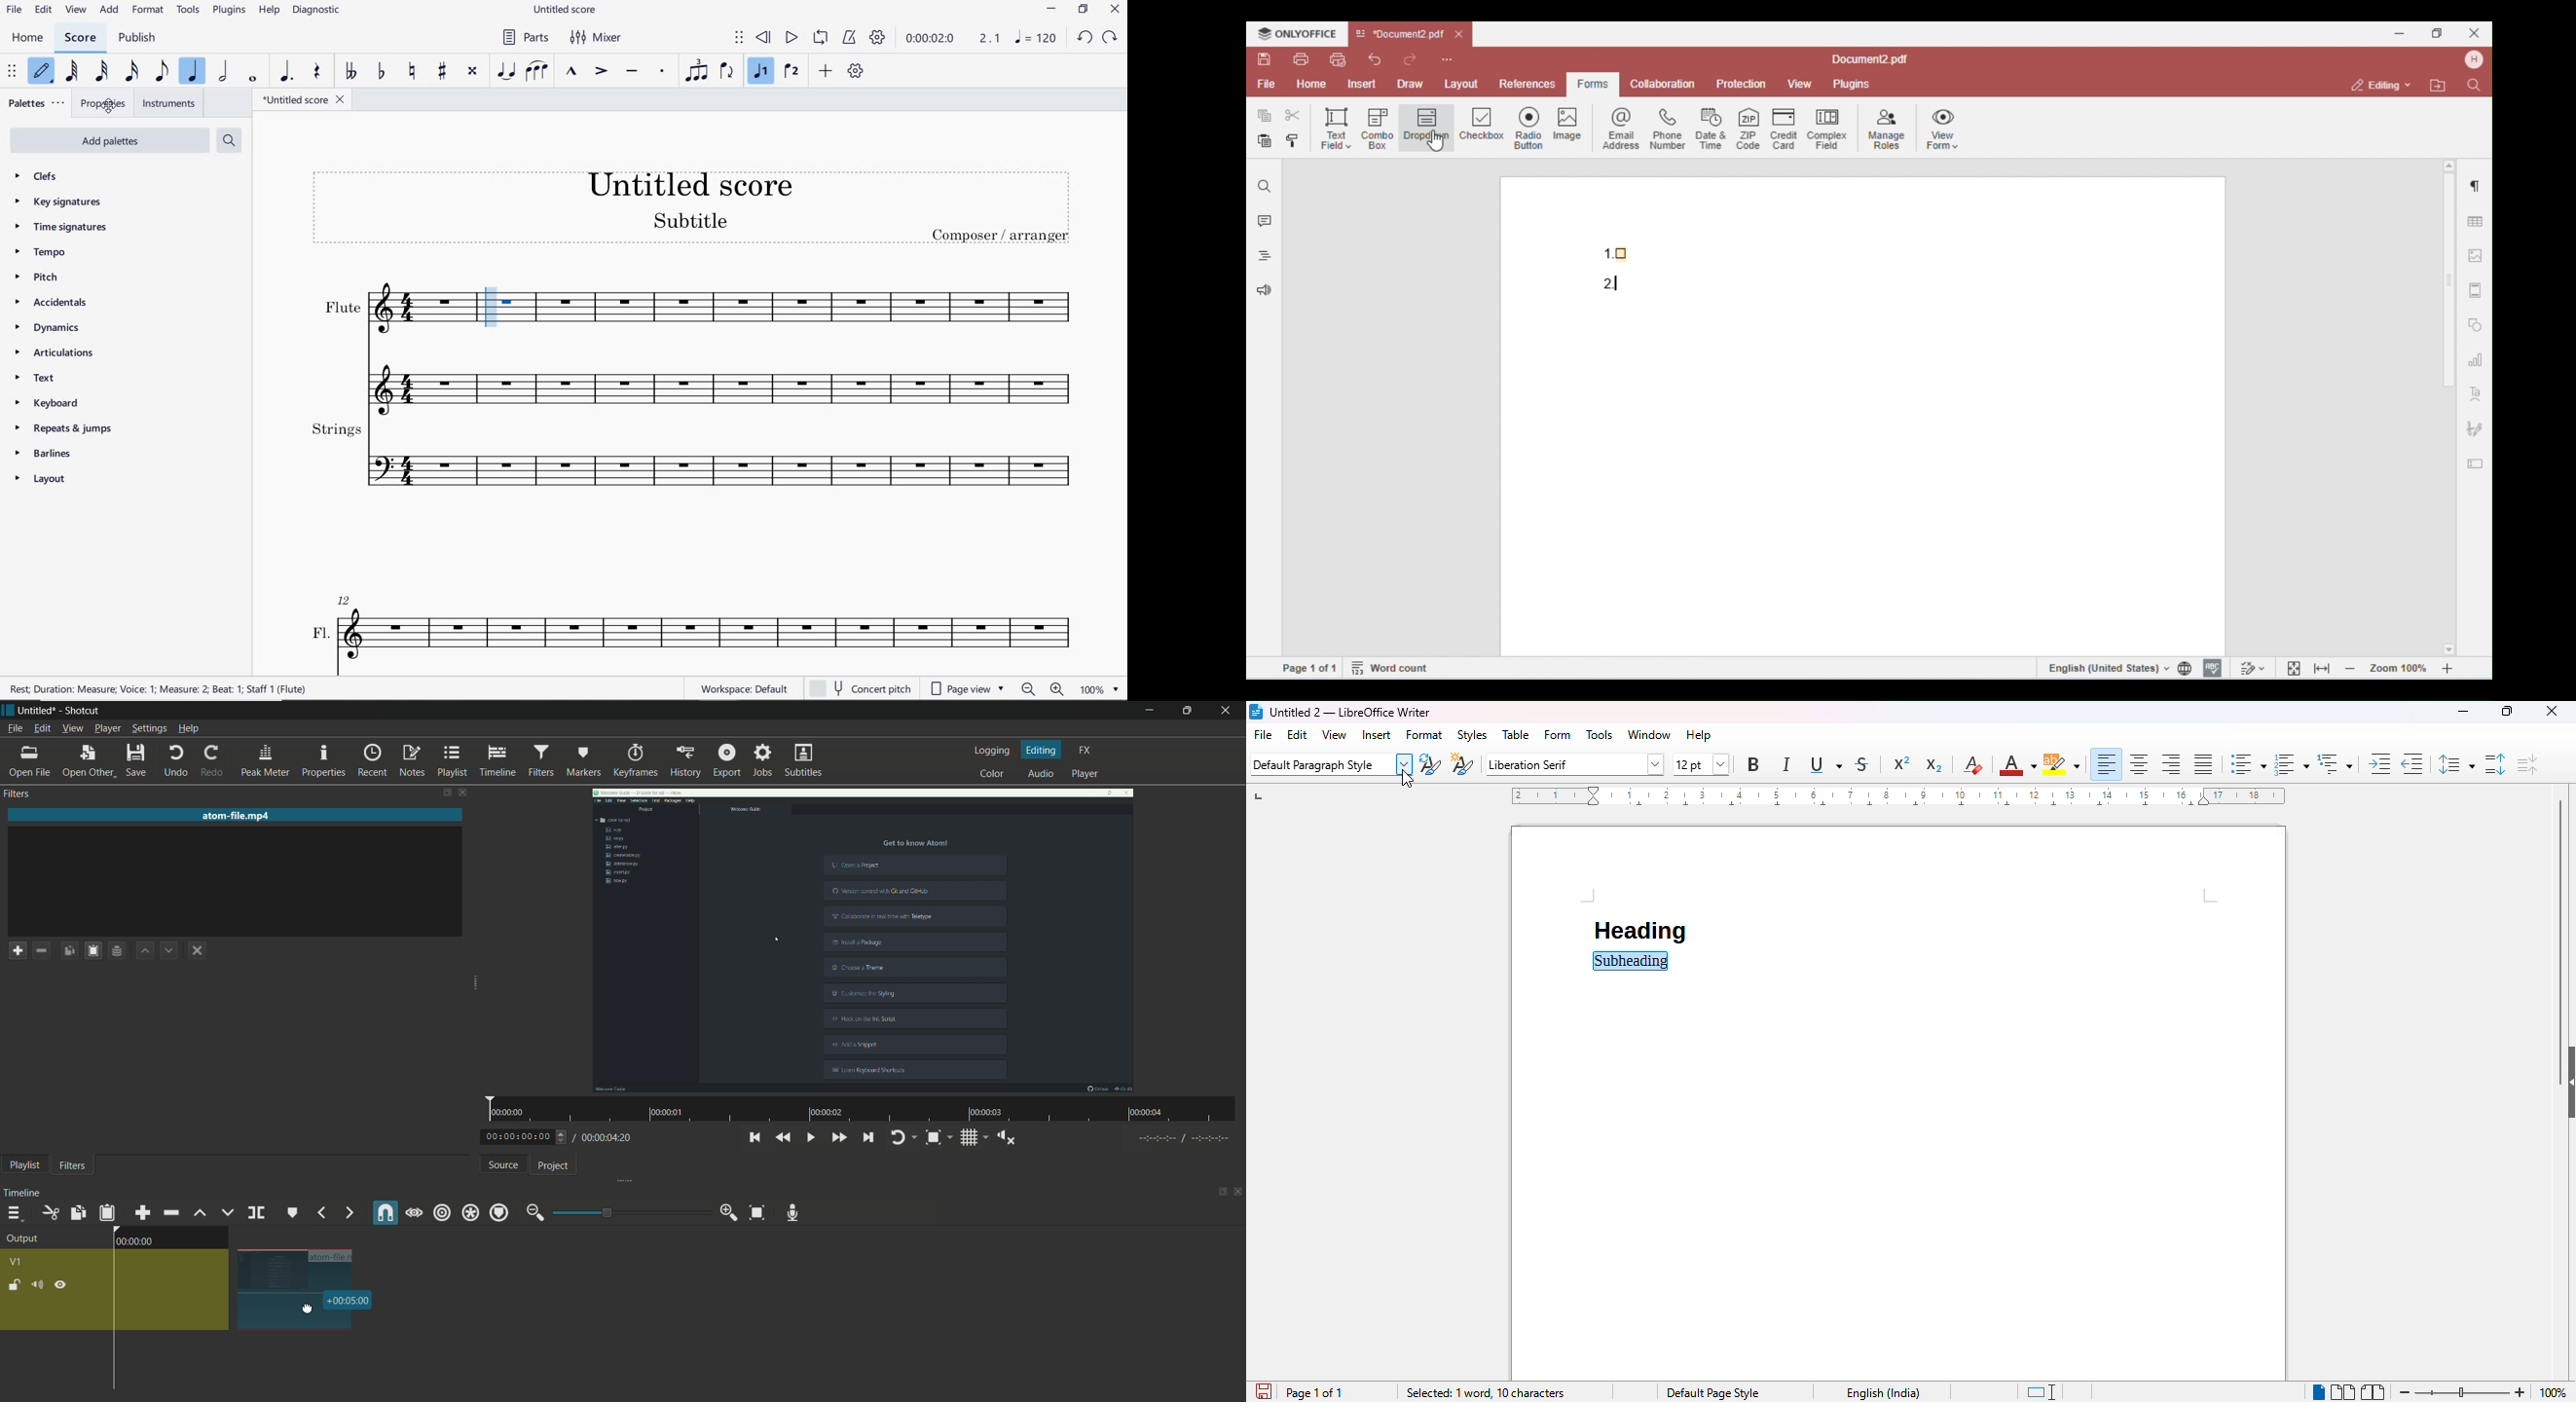 The image size is (2576, 1428). Describe the element at coordinates (789, 38) in the screenshot. I see `PLAY` at that location.